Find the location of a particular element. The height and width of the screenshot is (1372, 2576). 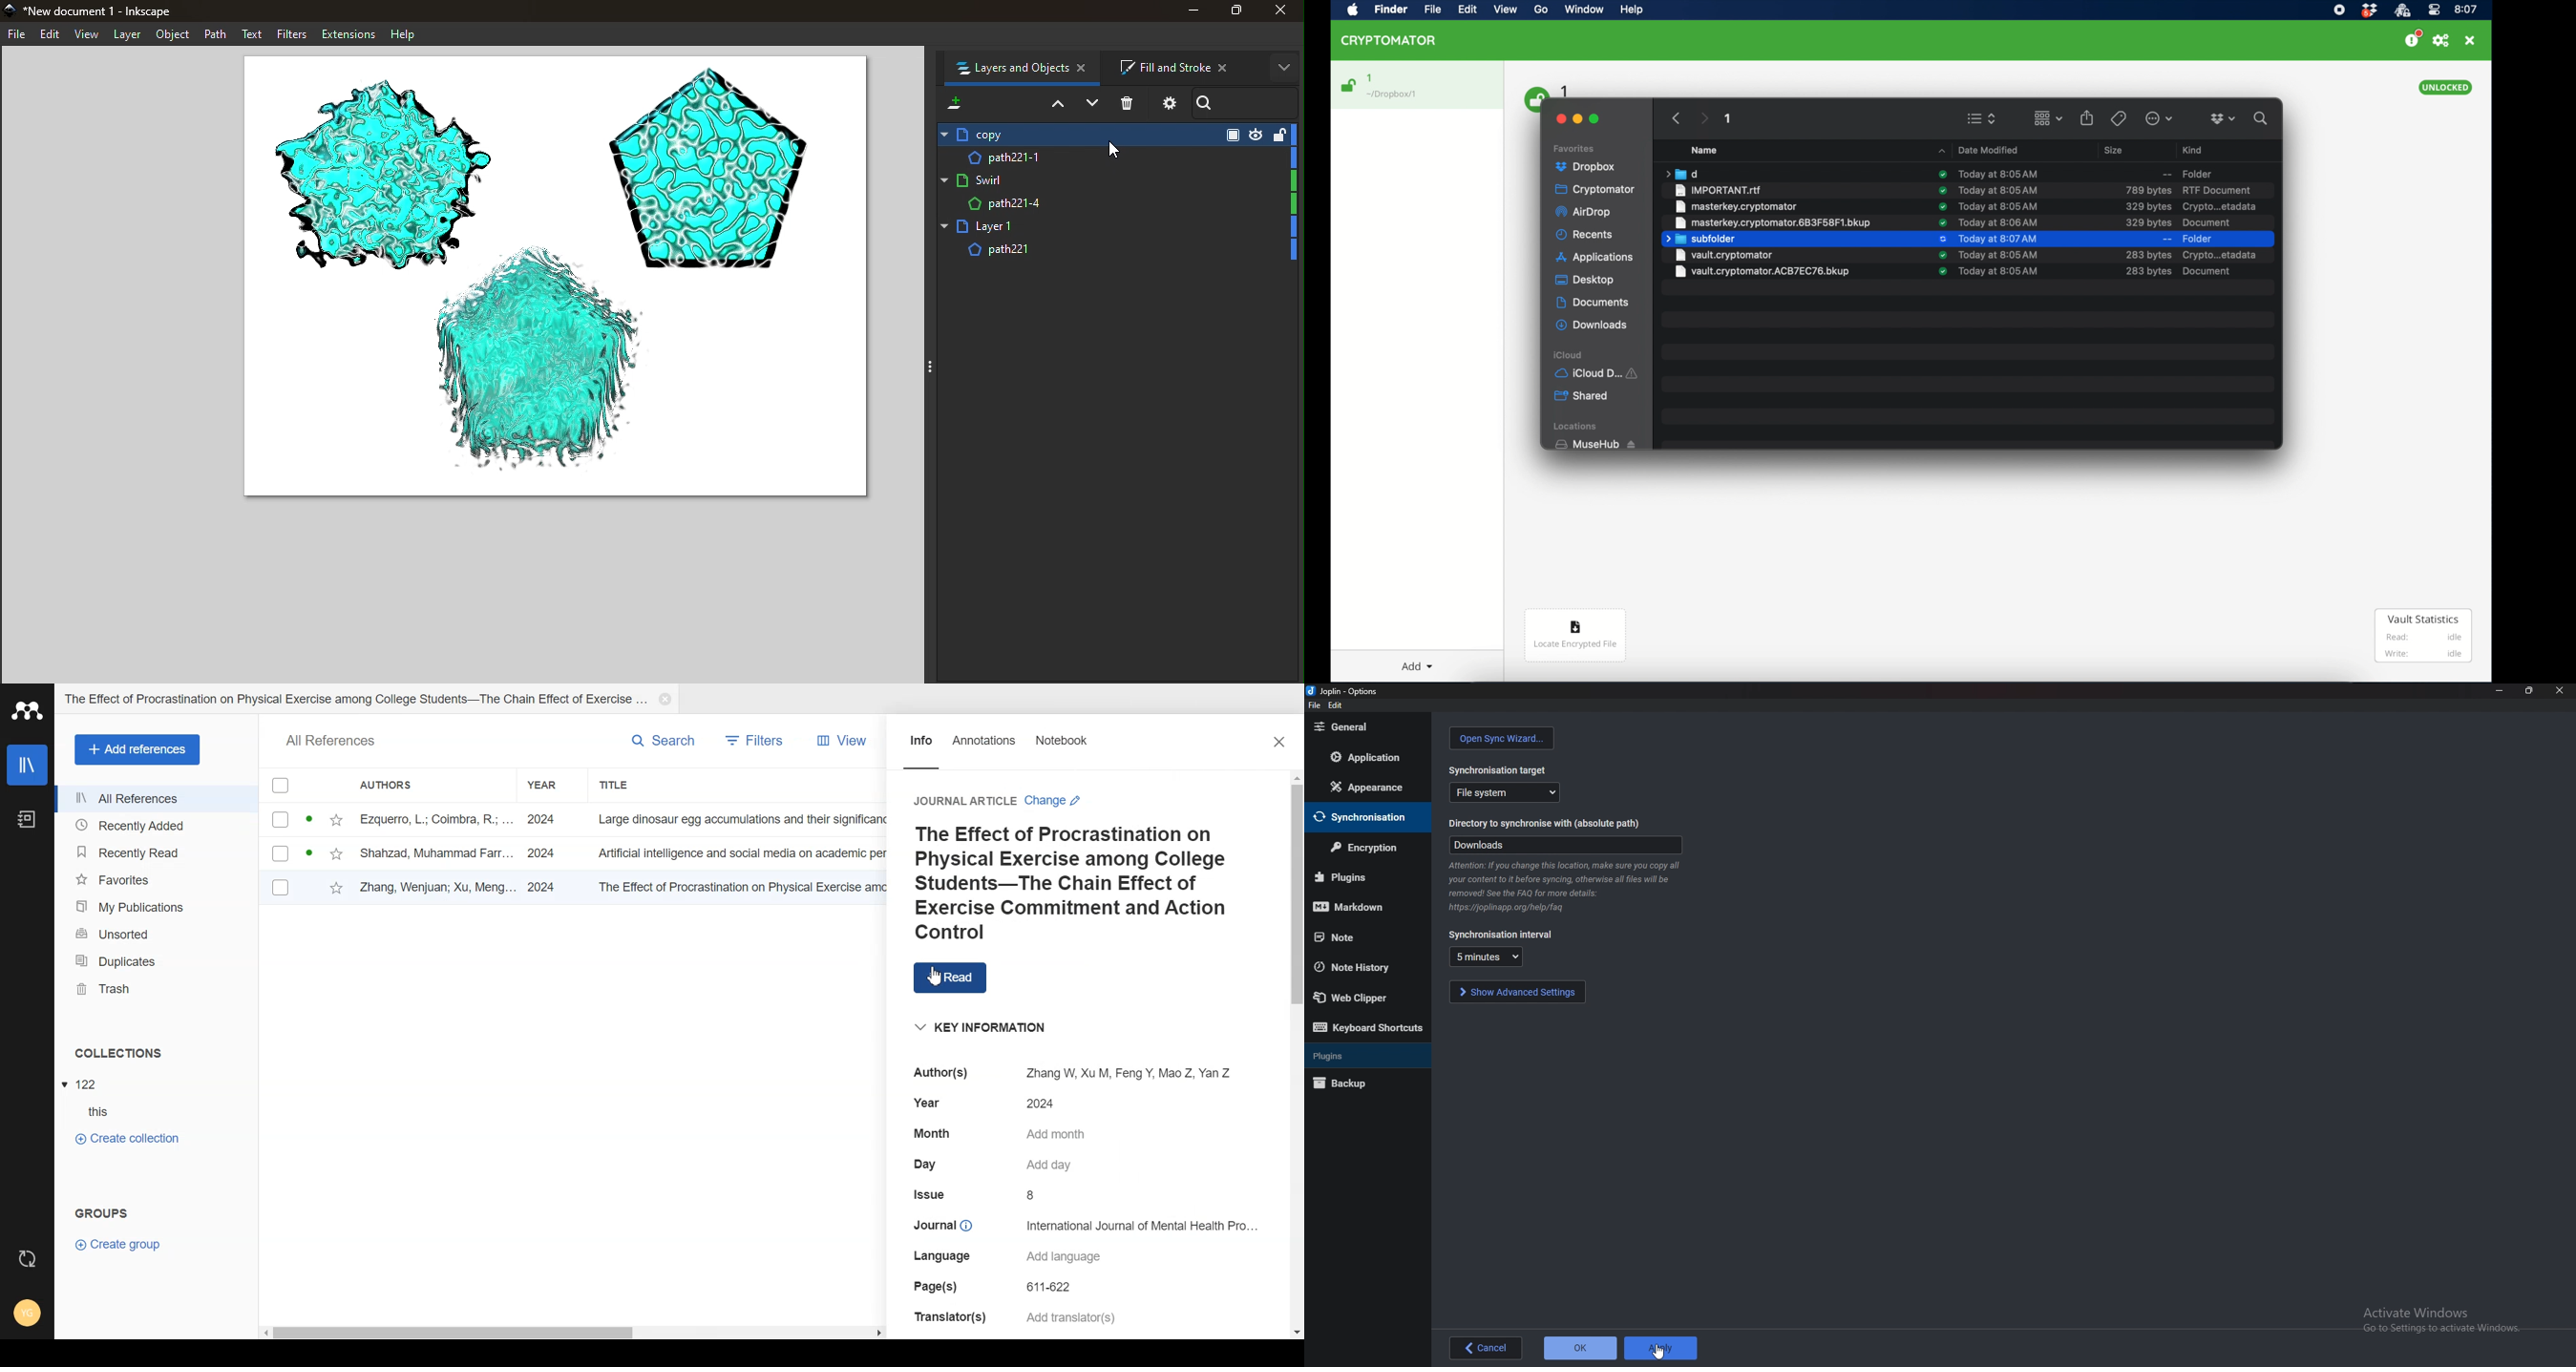

date is located at coordinates (1997, 173).